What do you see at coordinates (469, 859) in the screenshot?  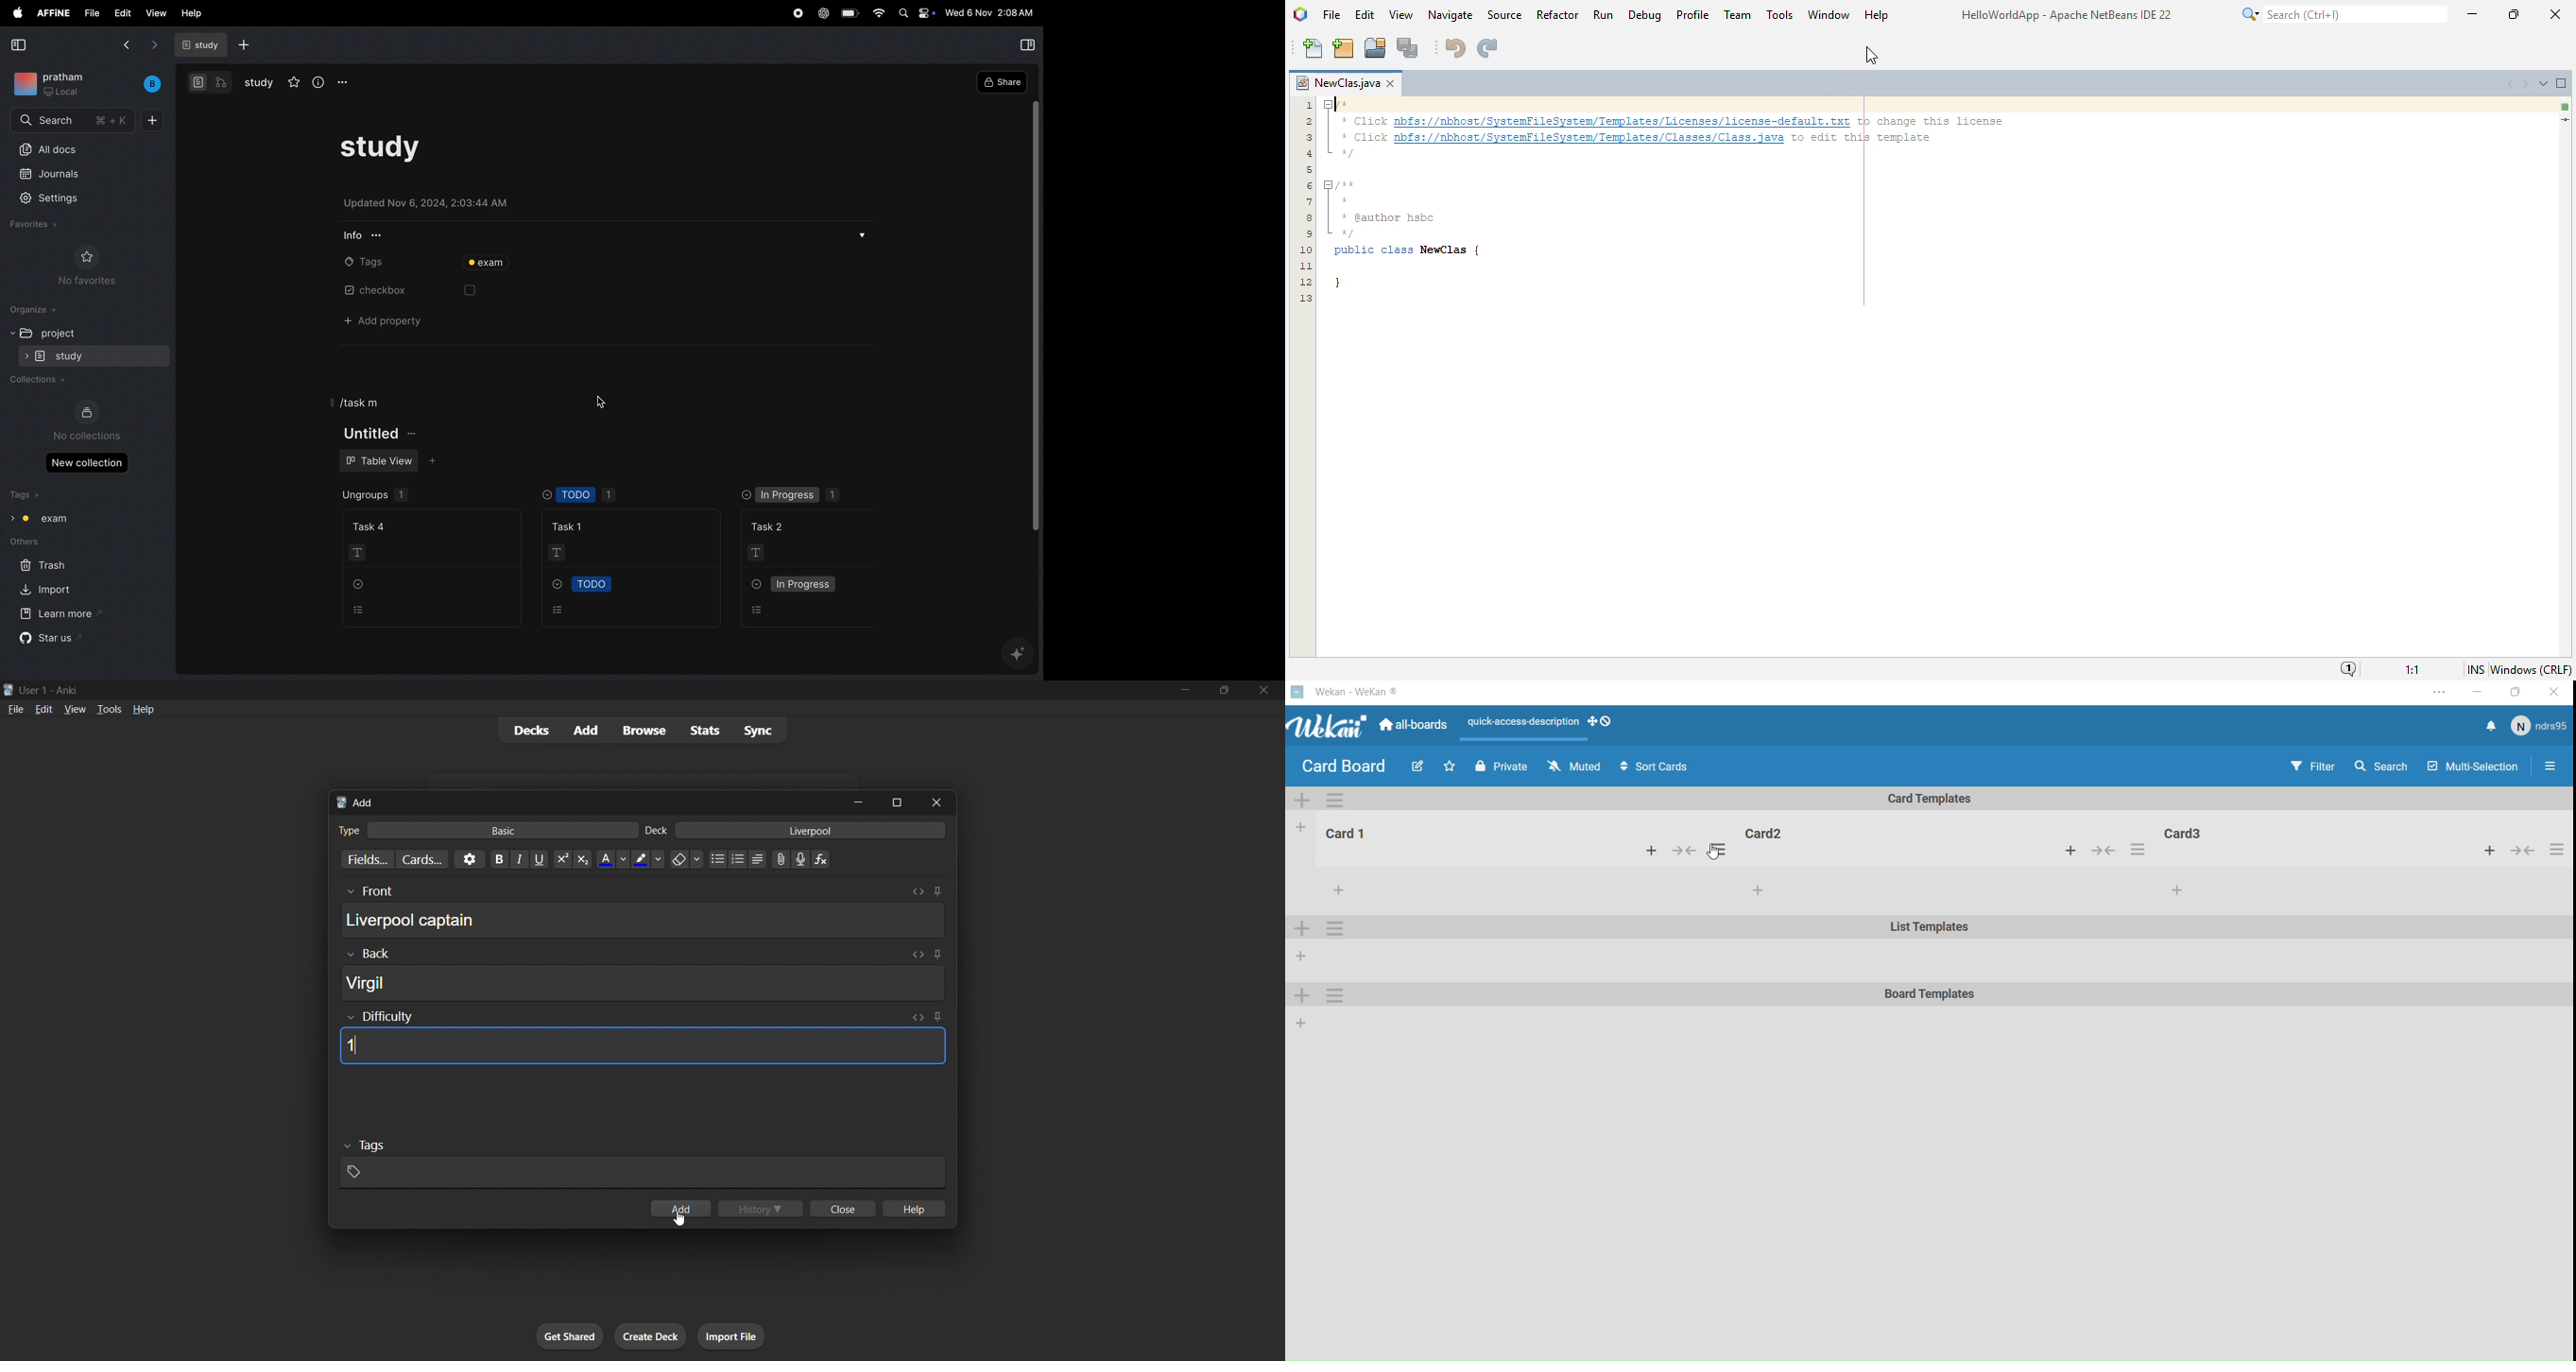 I see `options` at bounding box center [469, 859].